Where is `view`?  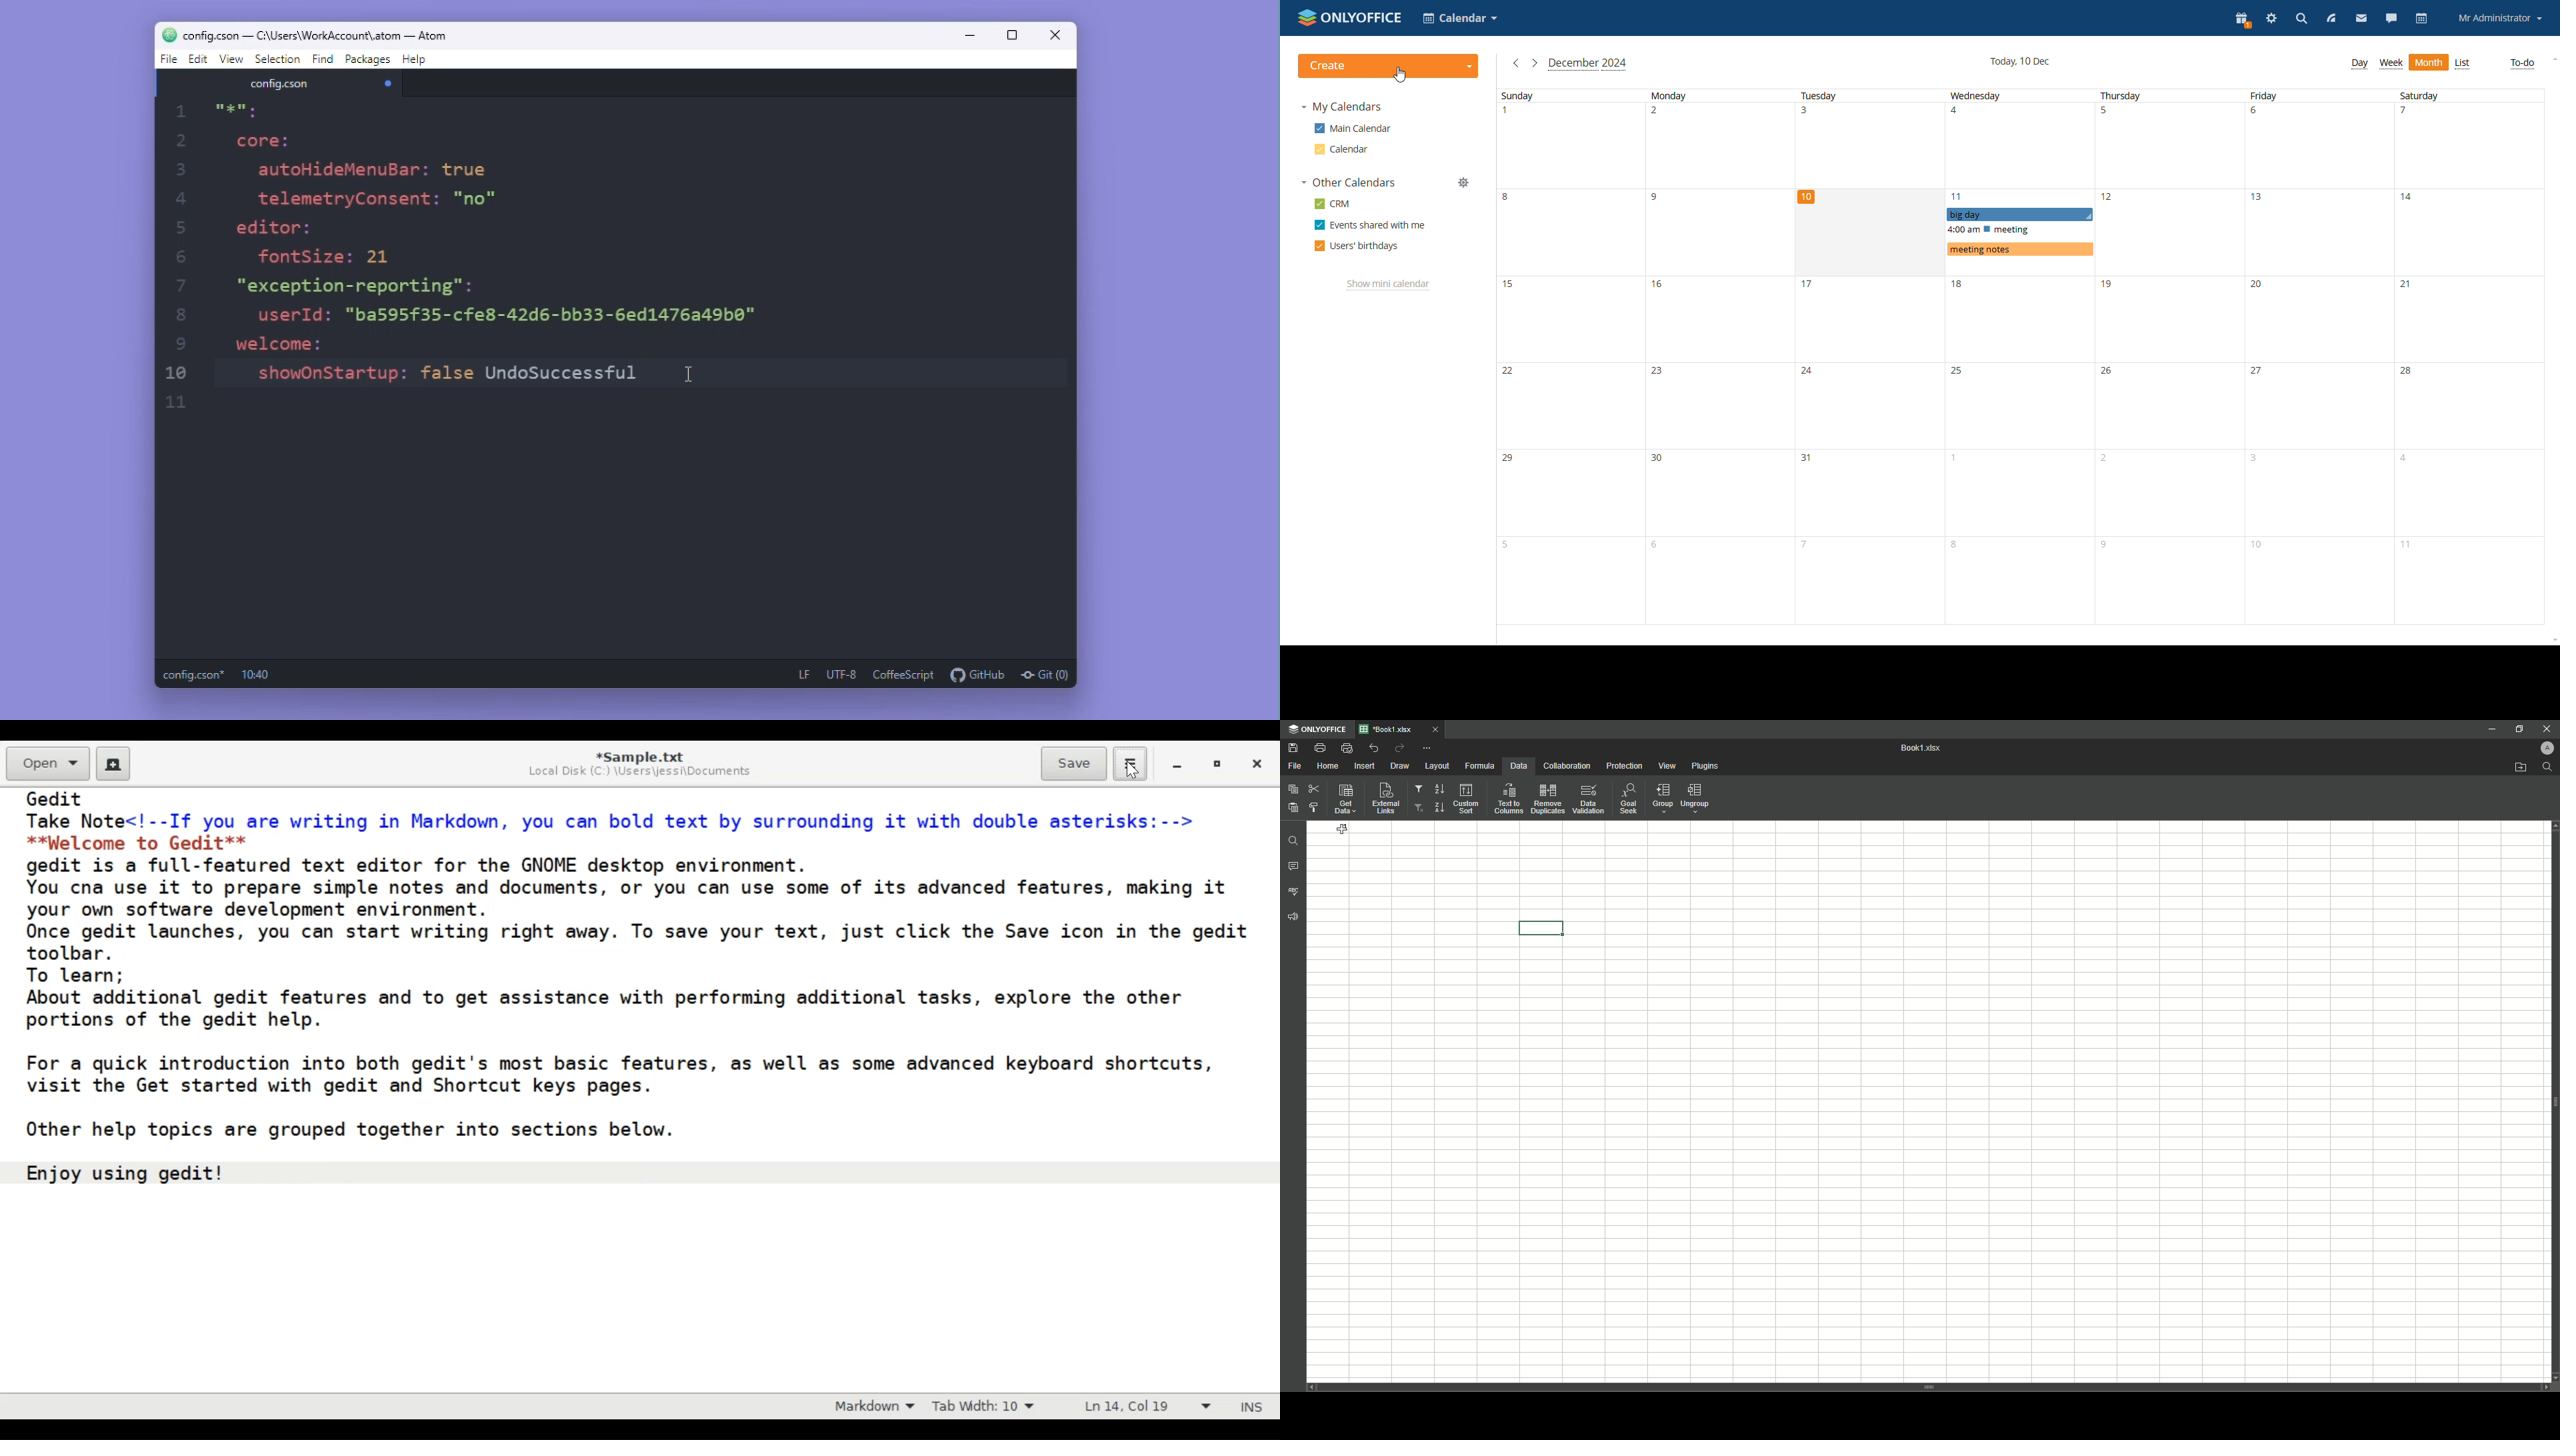
view is located at coordinates (233, 59).